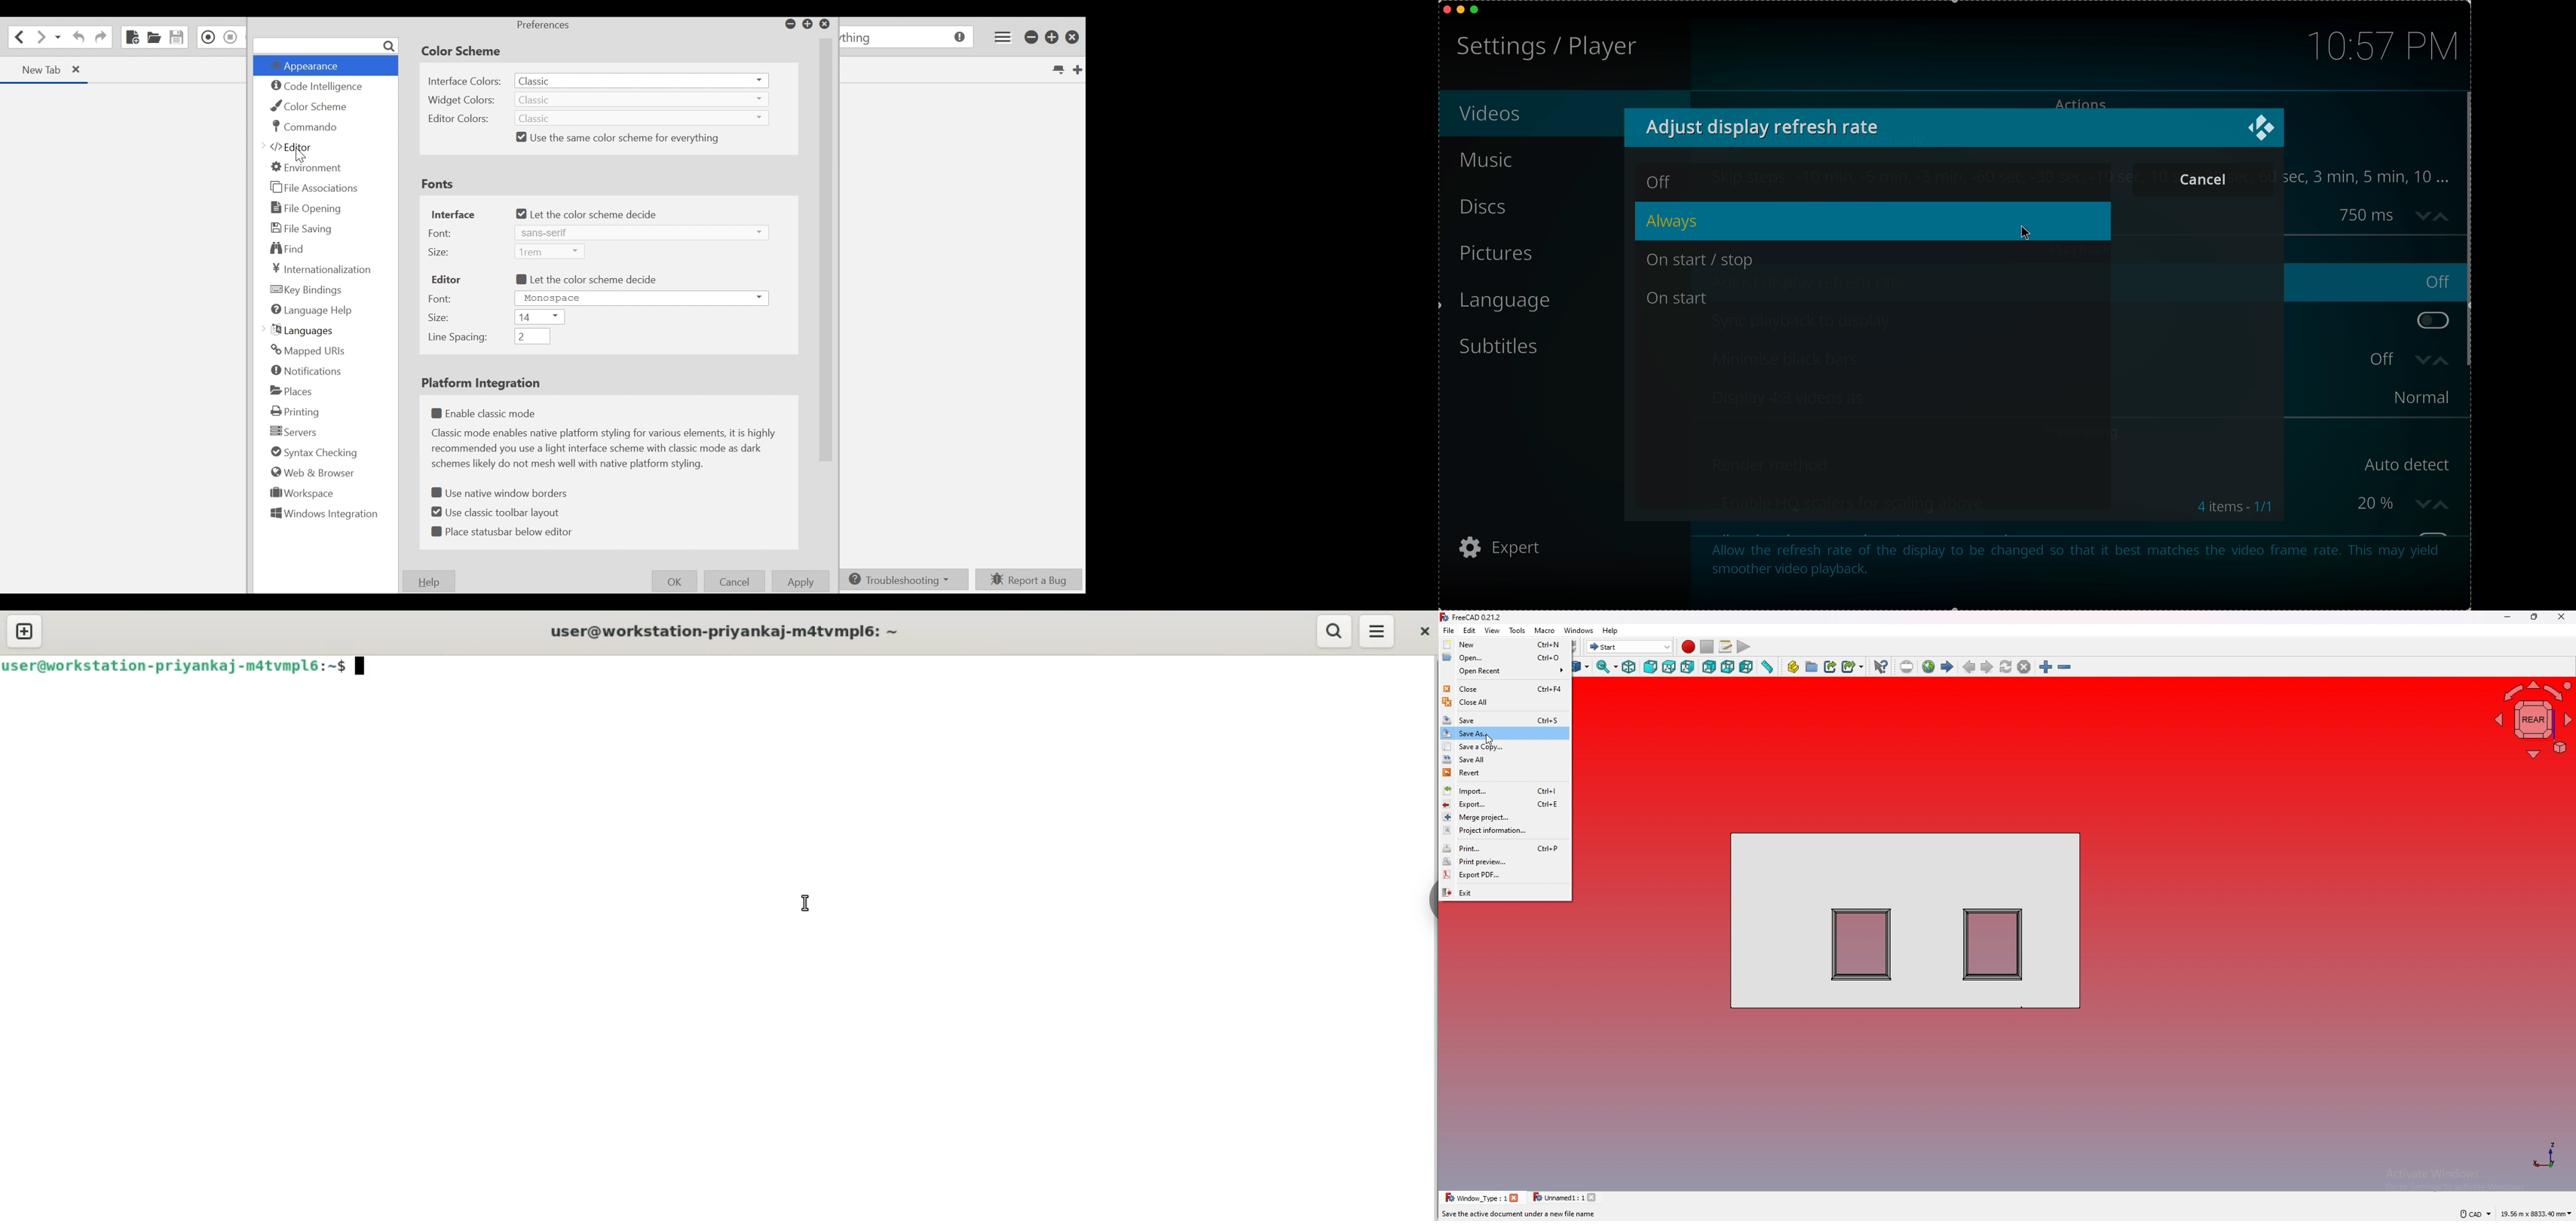 The width and height of the screenshot is (2576, 1232). I want to click on file, so click(1448, 630).